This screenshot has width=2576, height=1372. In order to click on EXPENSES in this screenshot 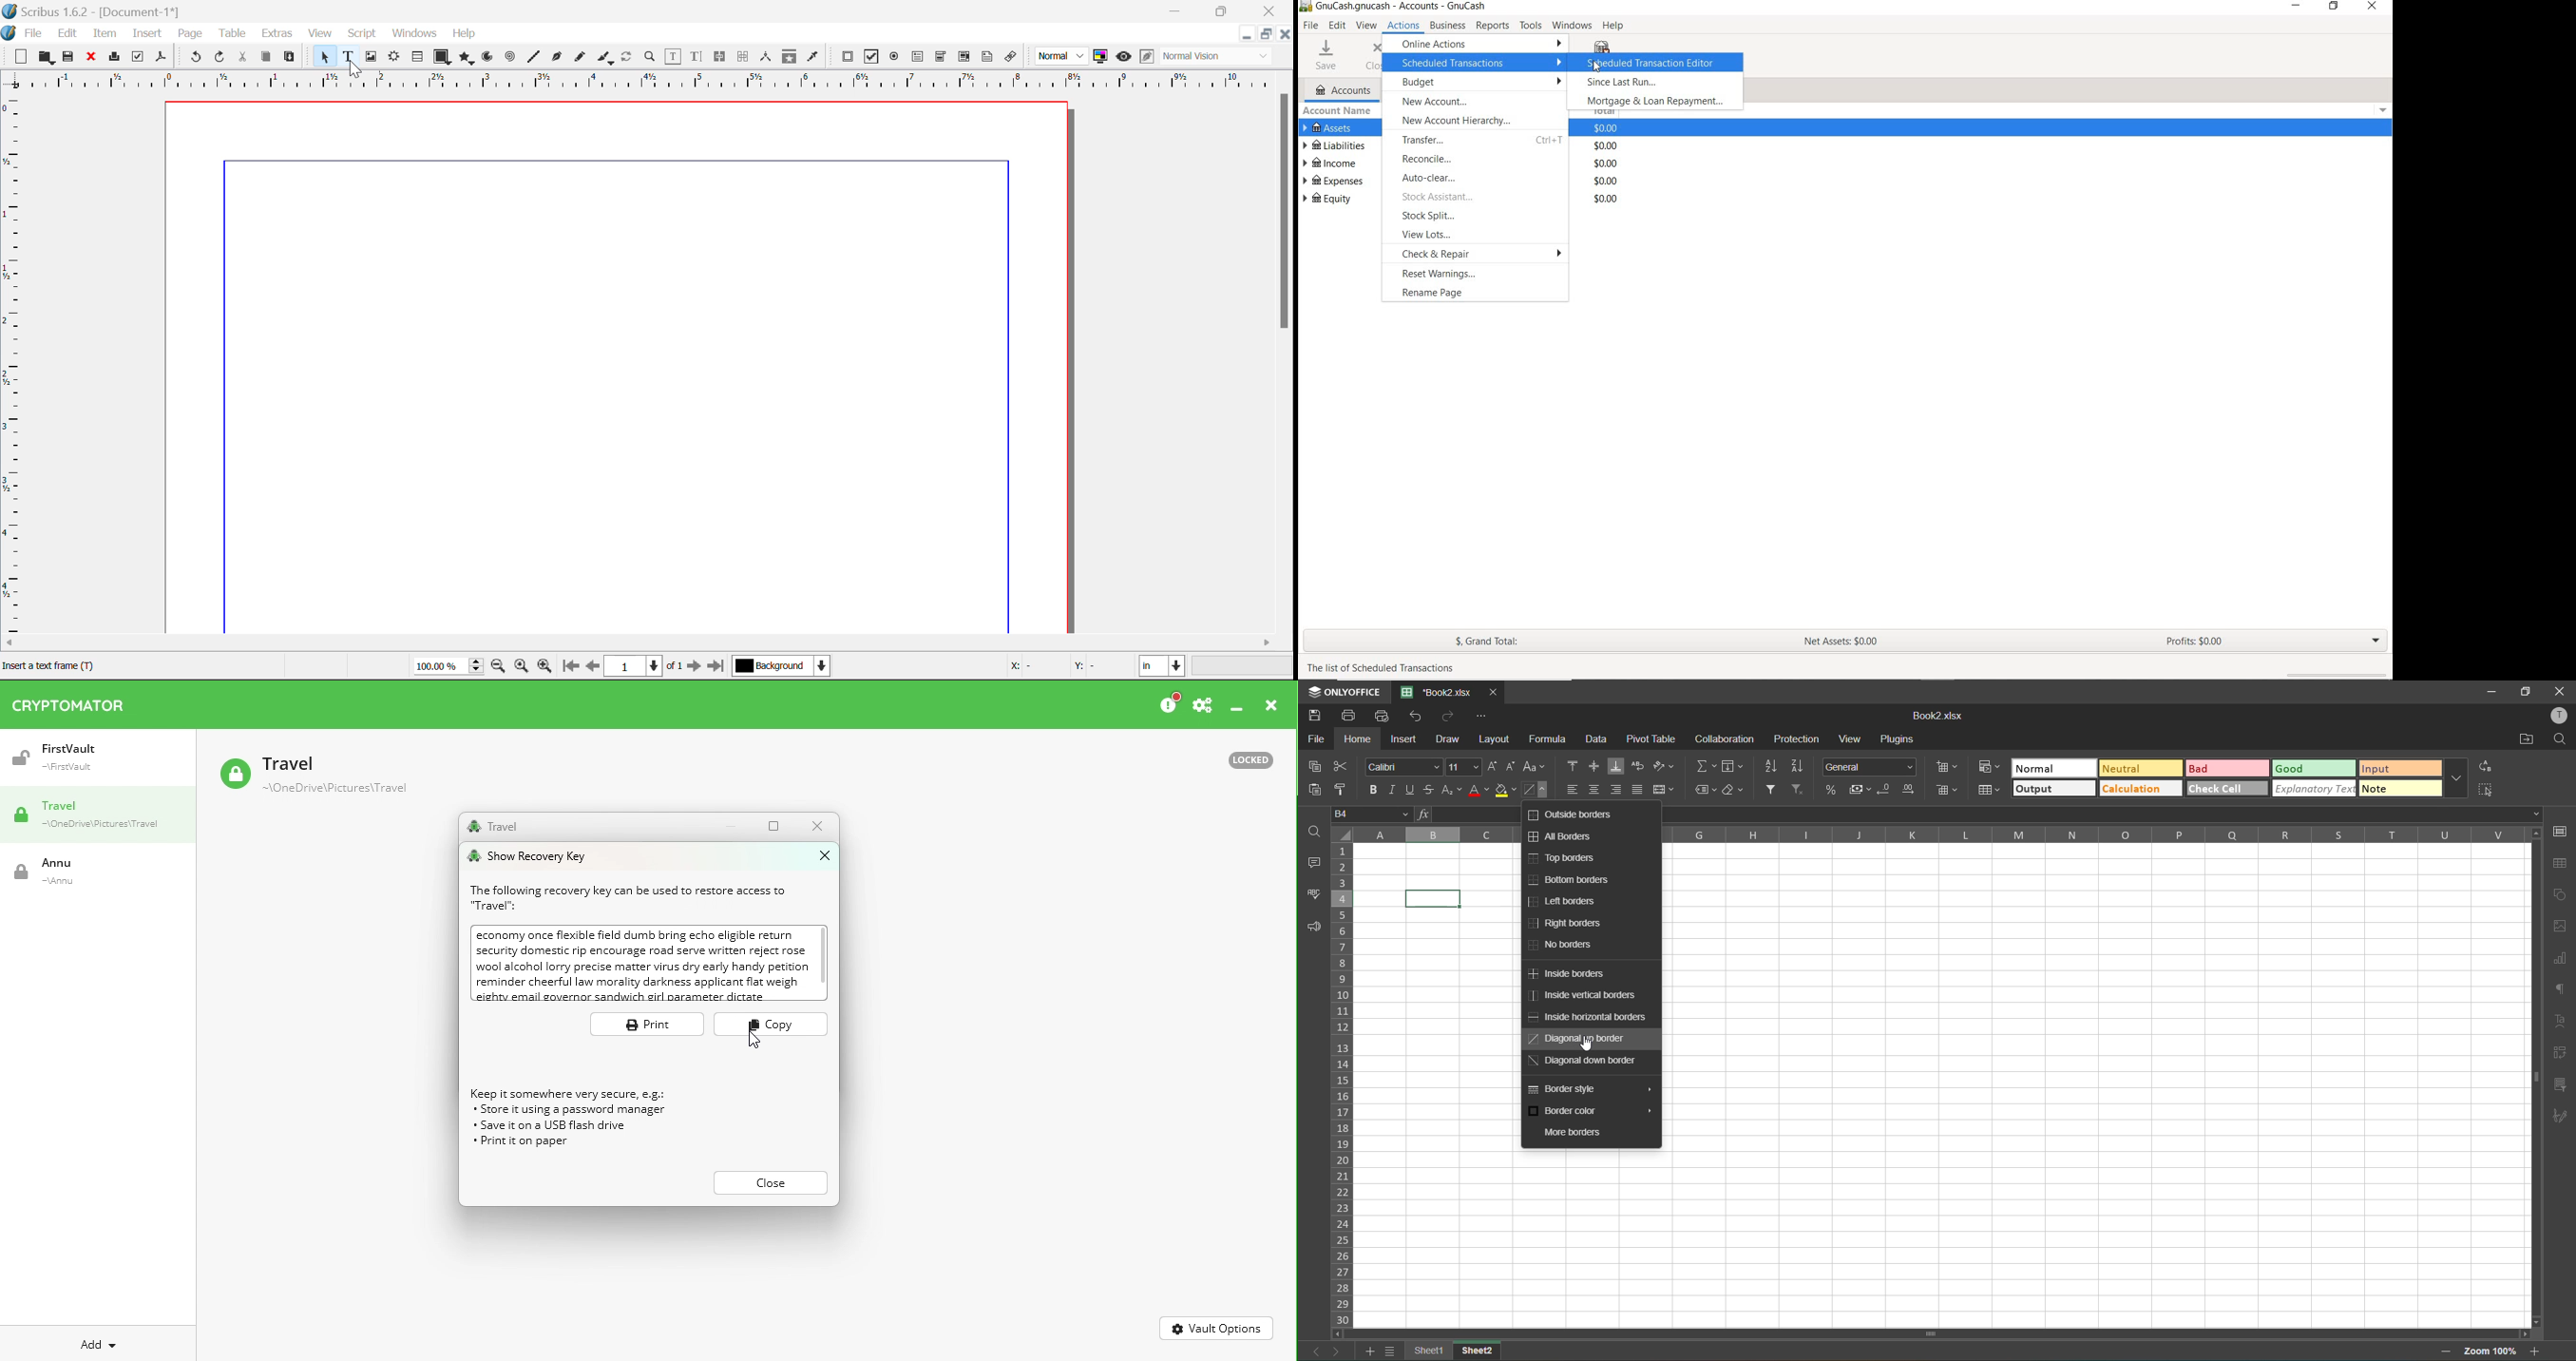, I will do `click(1331, 180)`.